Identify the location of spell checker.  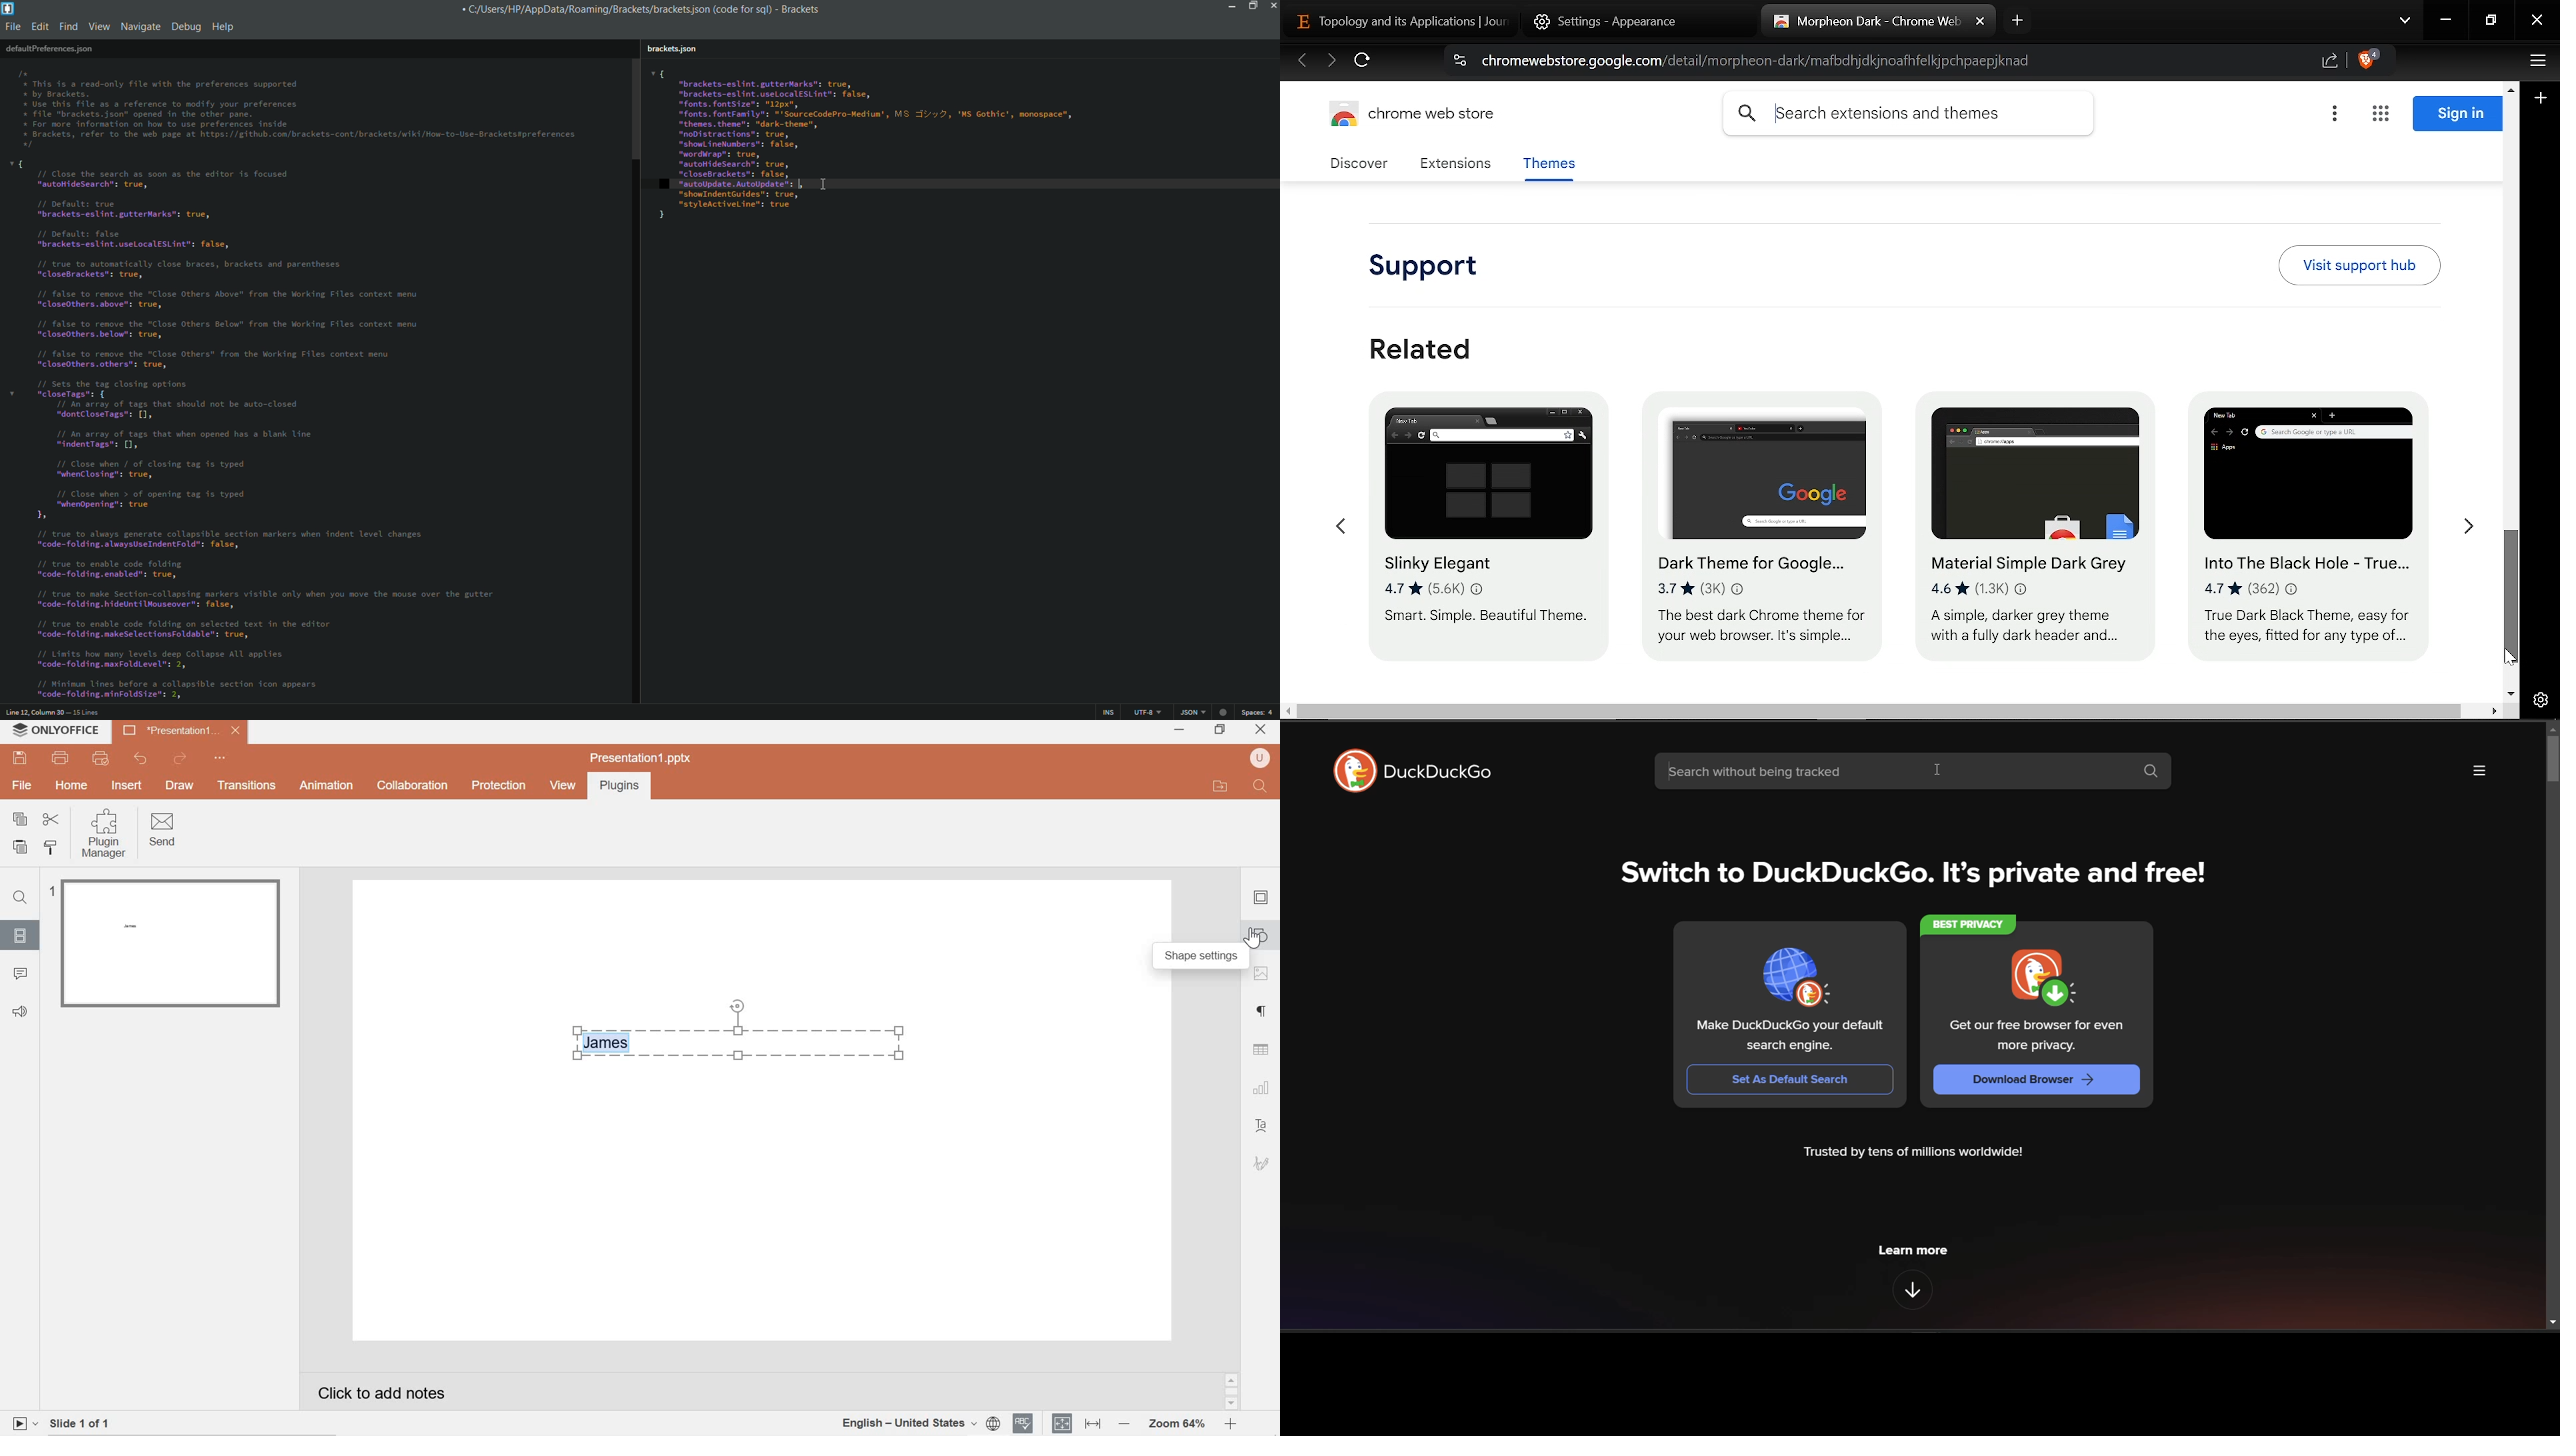
(1024, 1423).